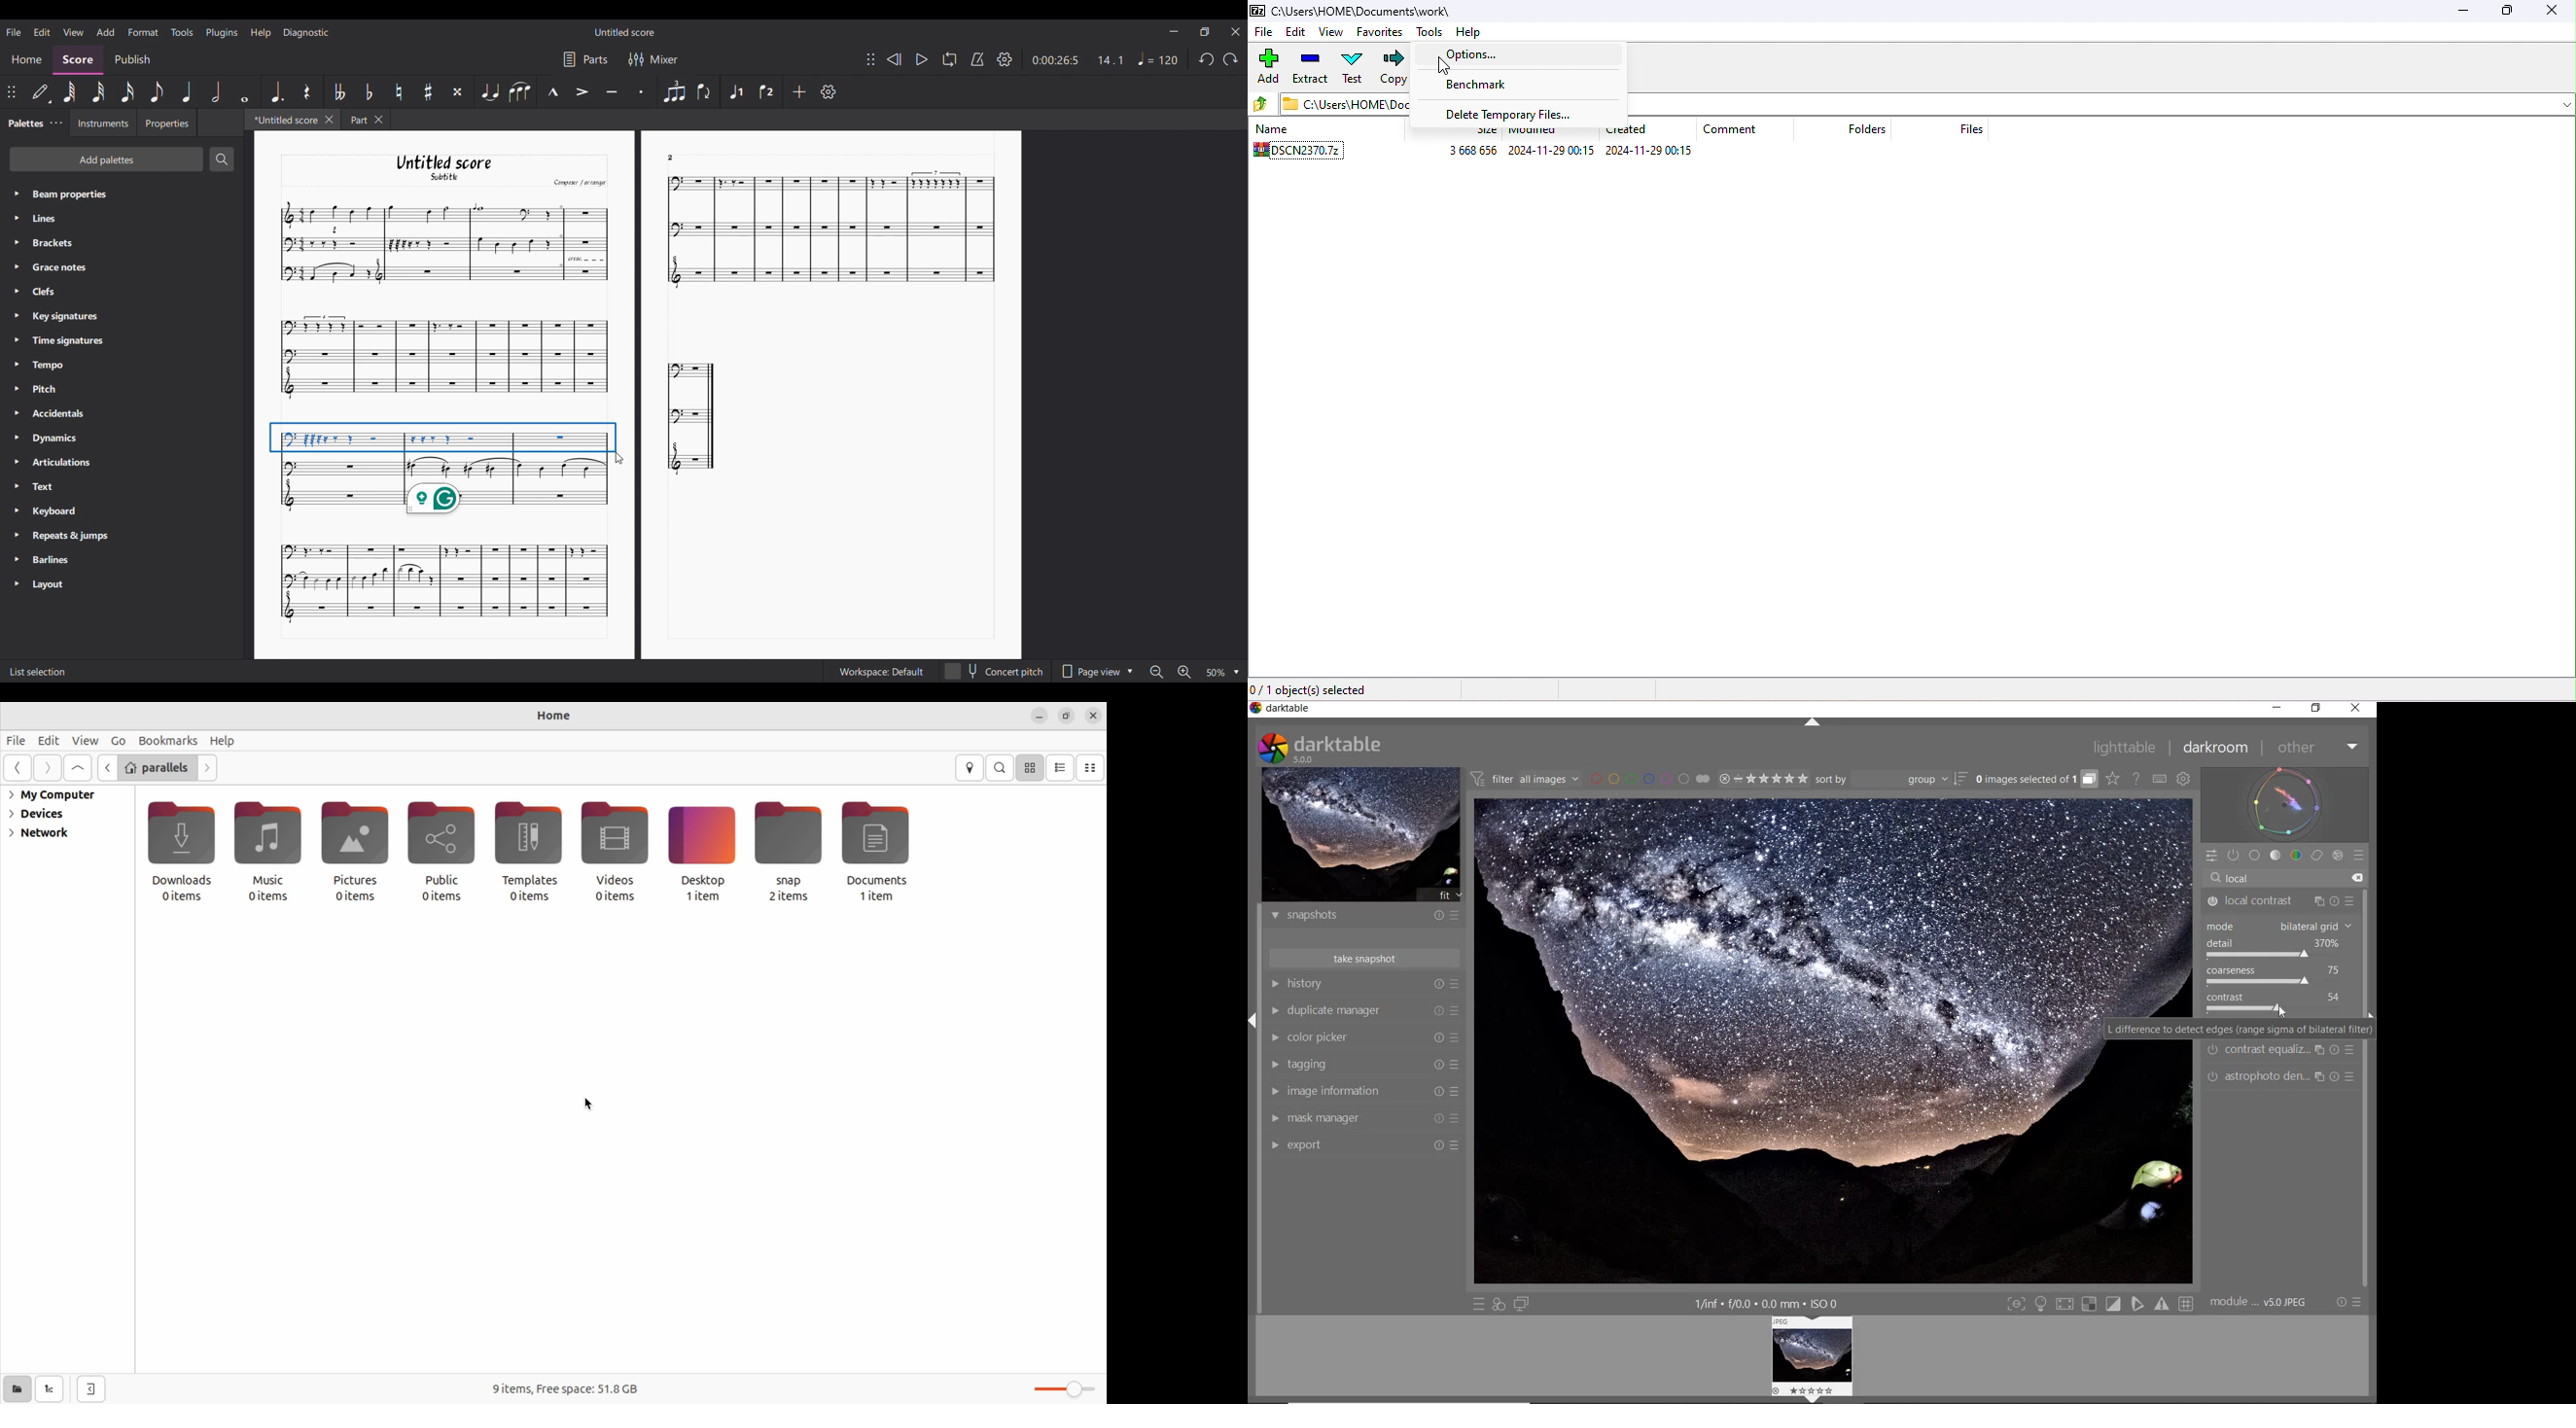 This screenshot has height=1428, width=2576. I want to click on Metronome, so click(978, 59).